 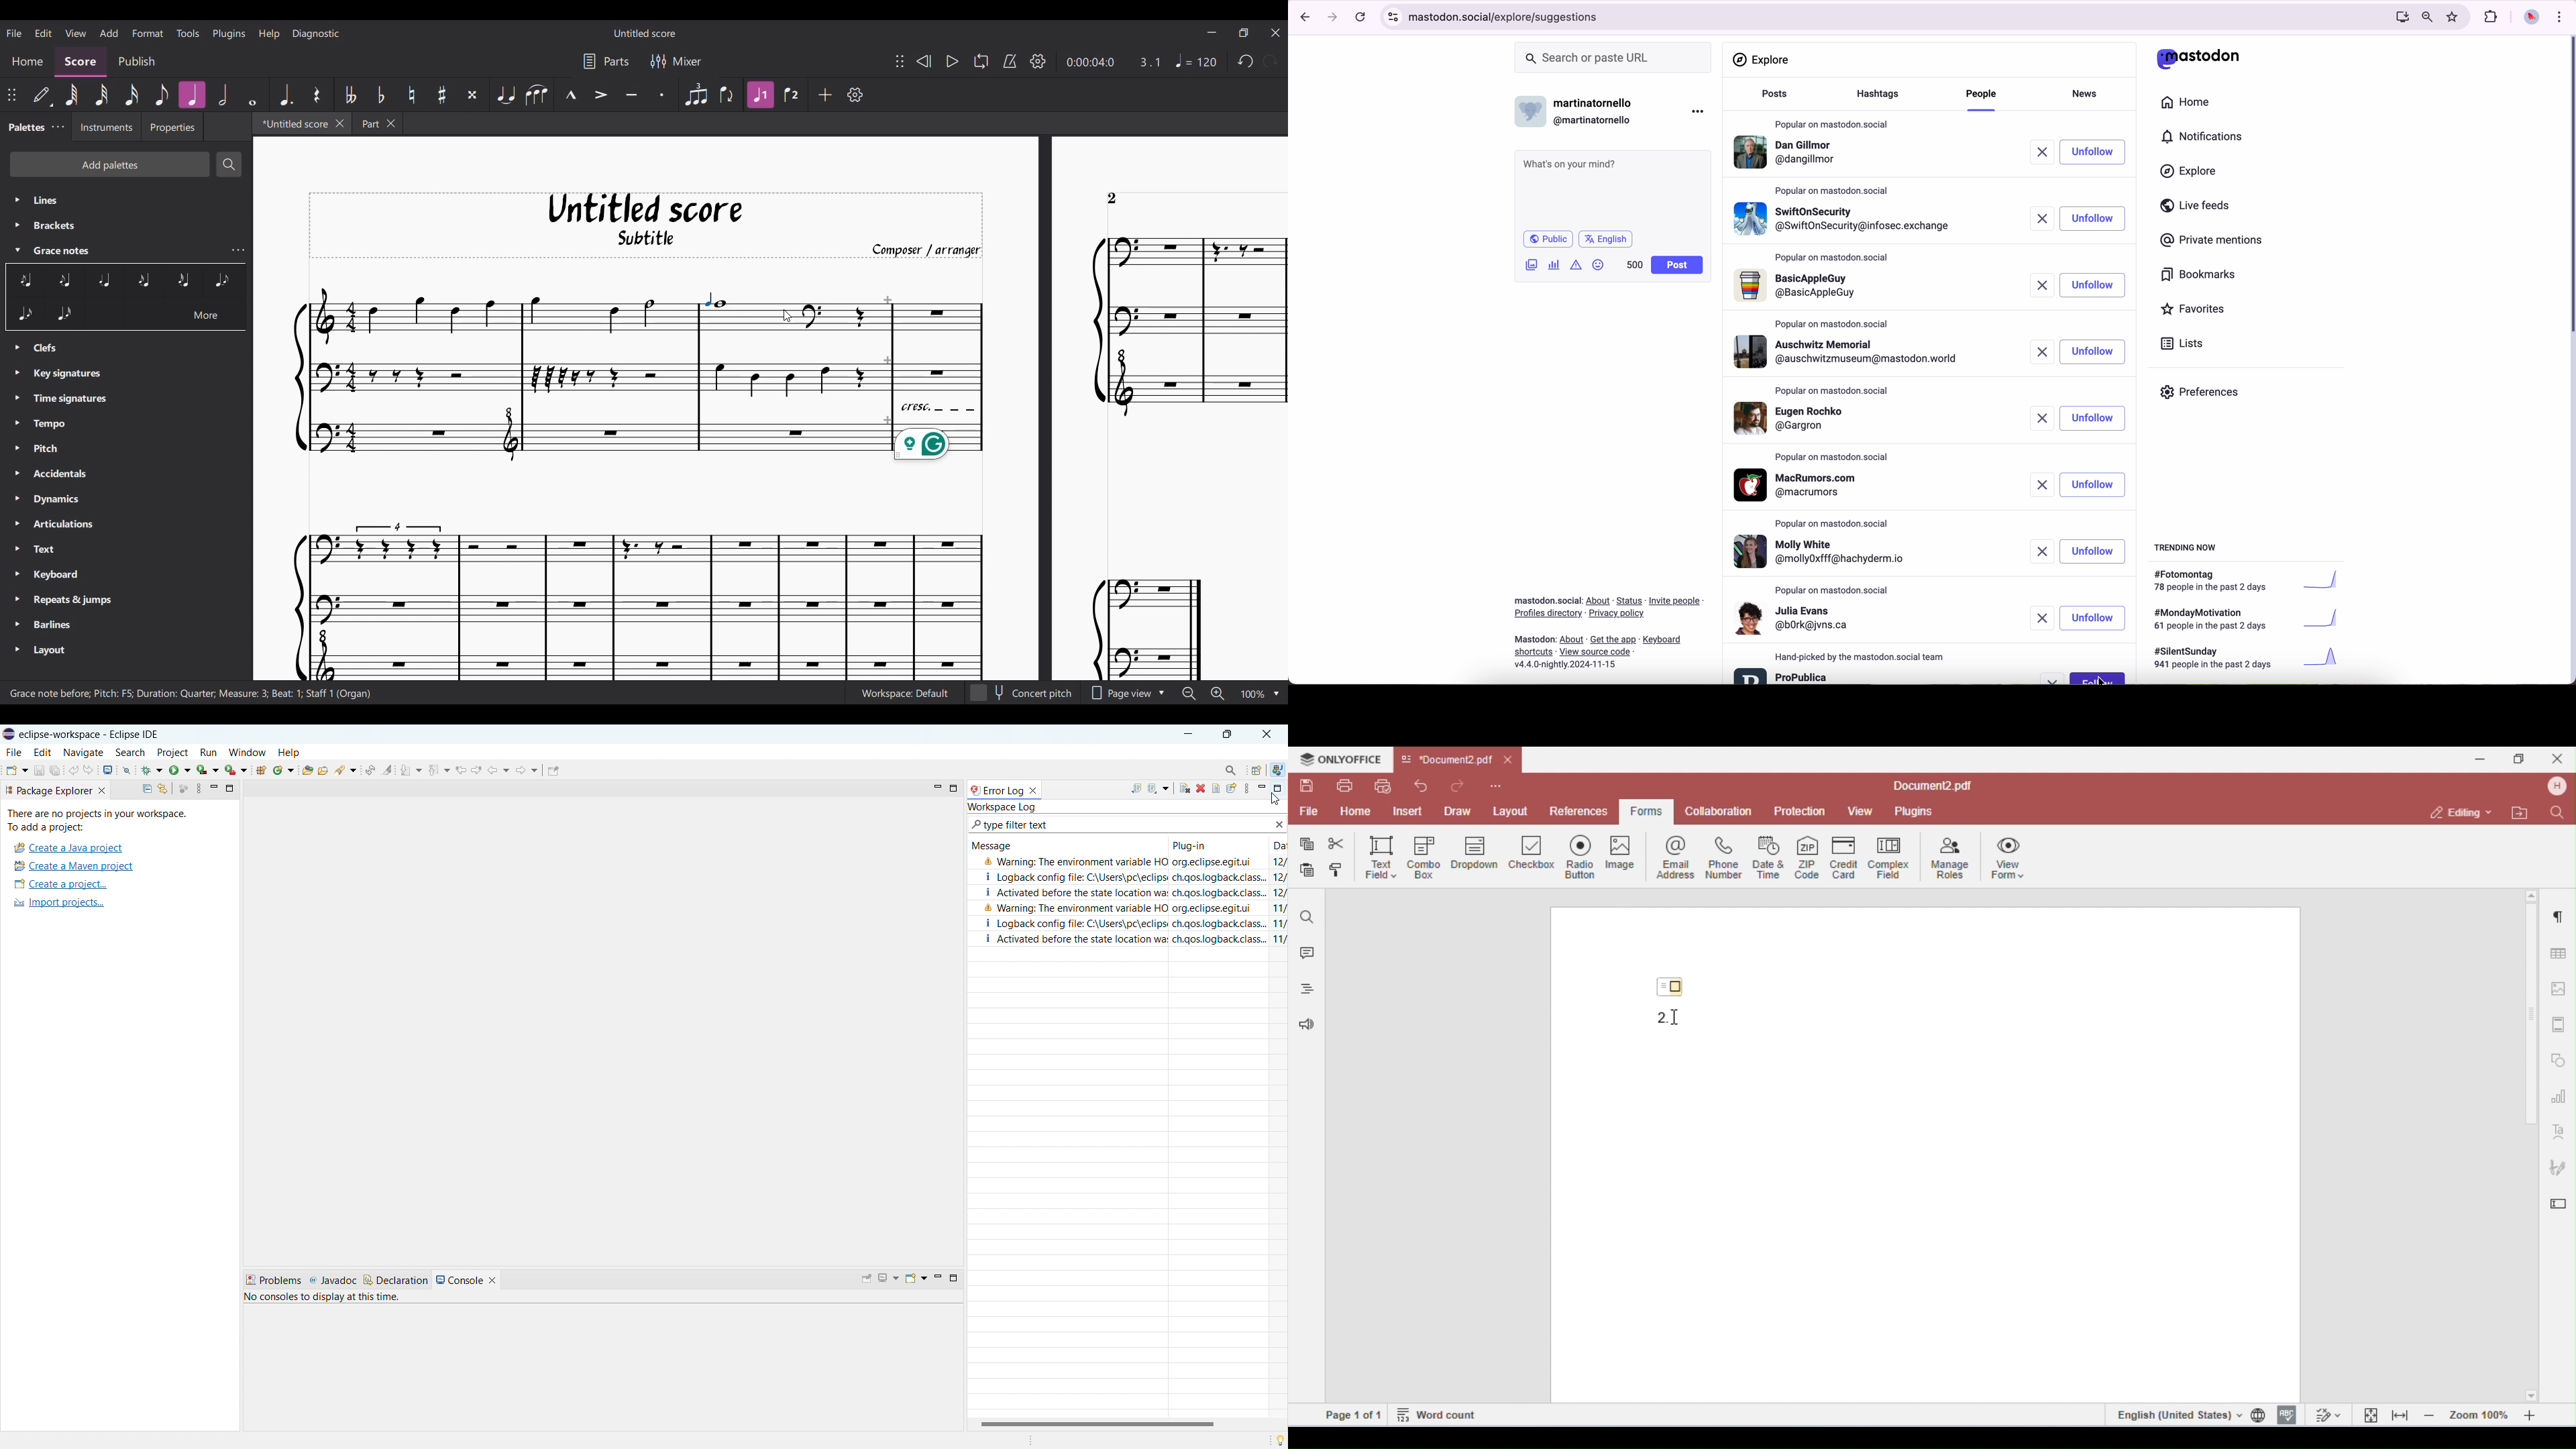 What do you see at coordinates (646, 225) in the screenshot?
I see `Score title, sub-title, and composer name` at bounding box center [646, 225].